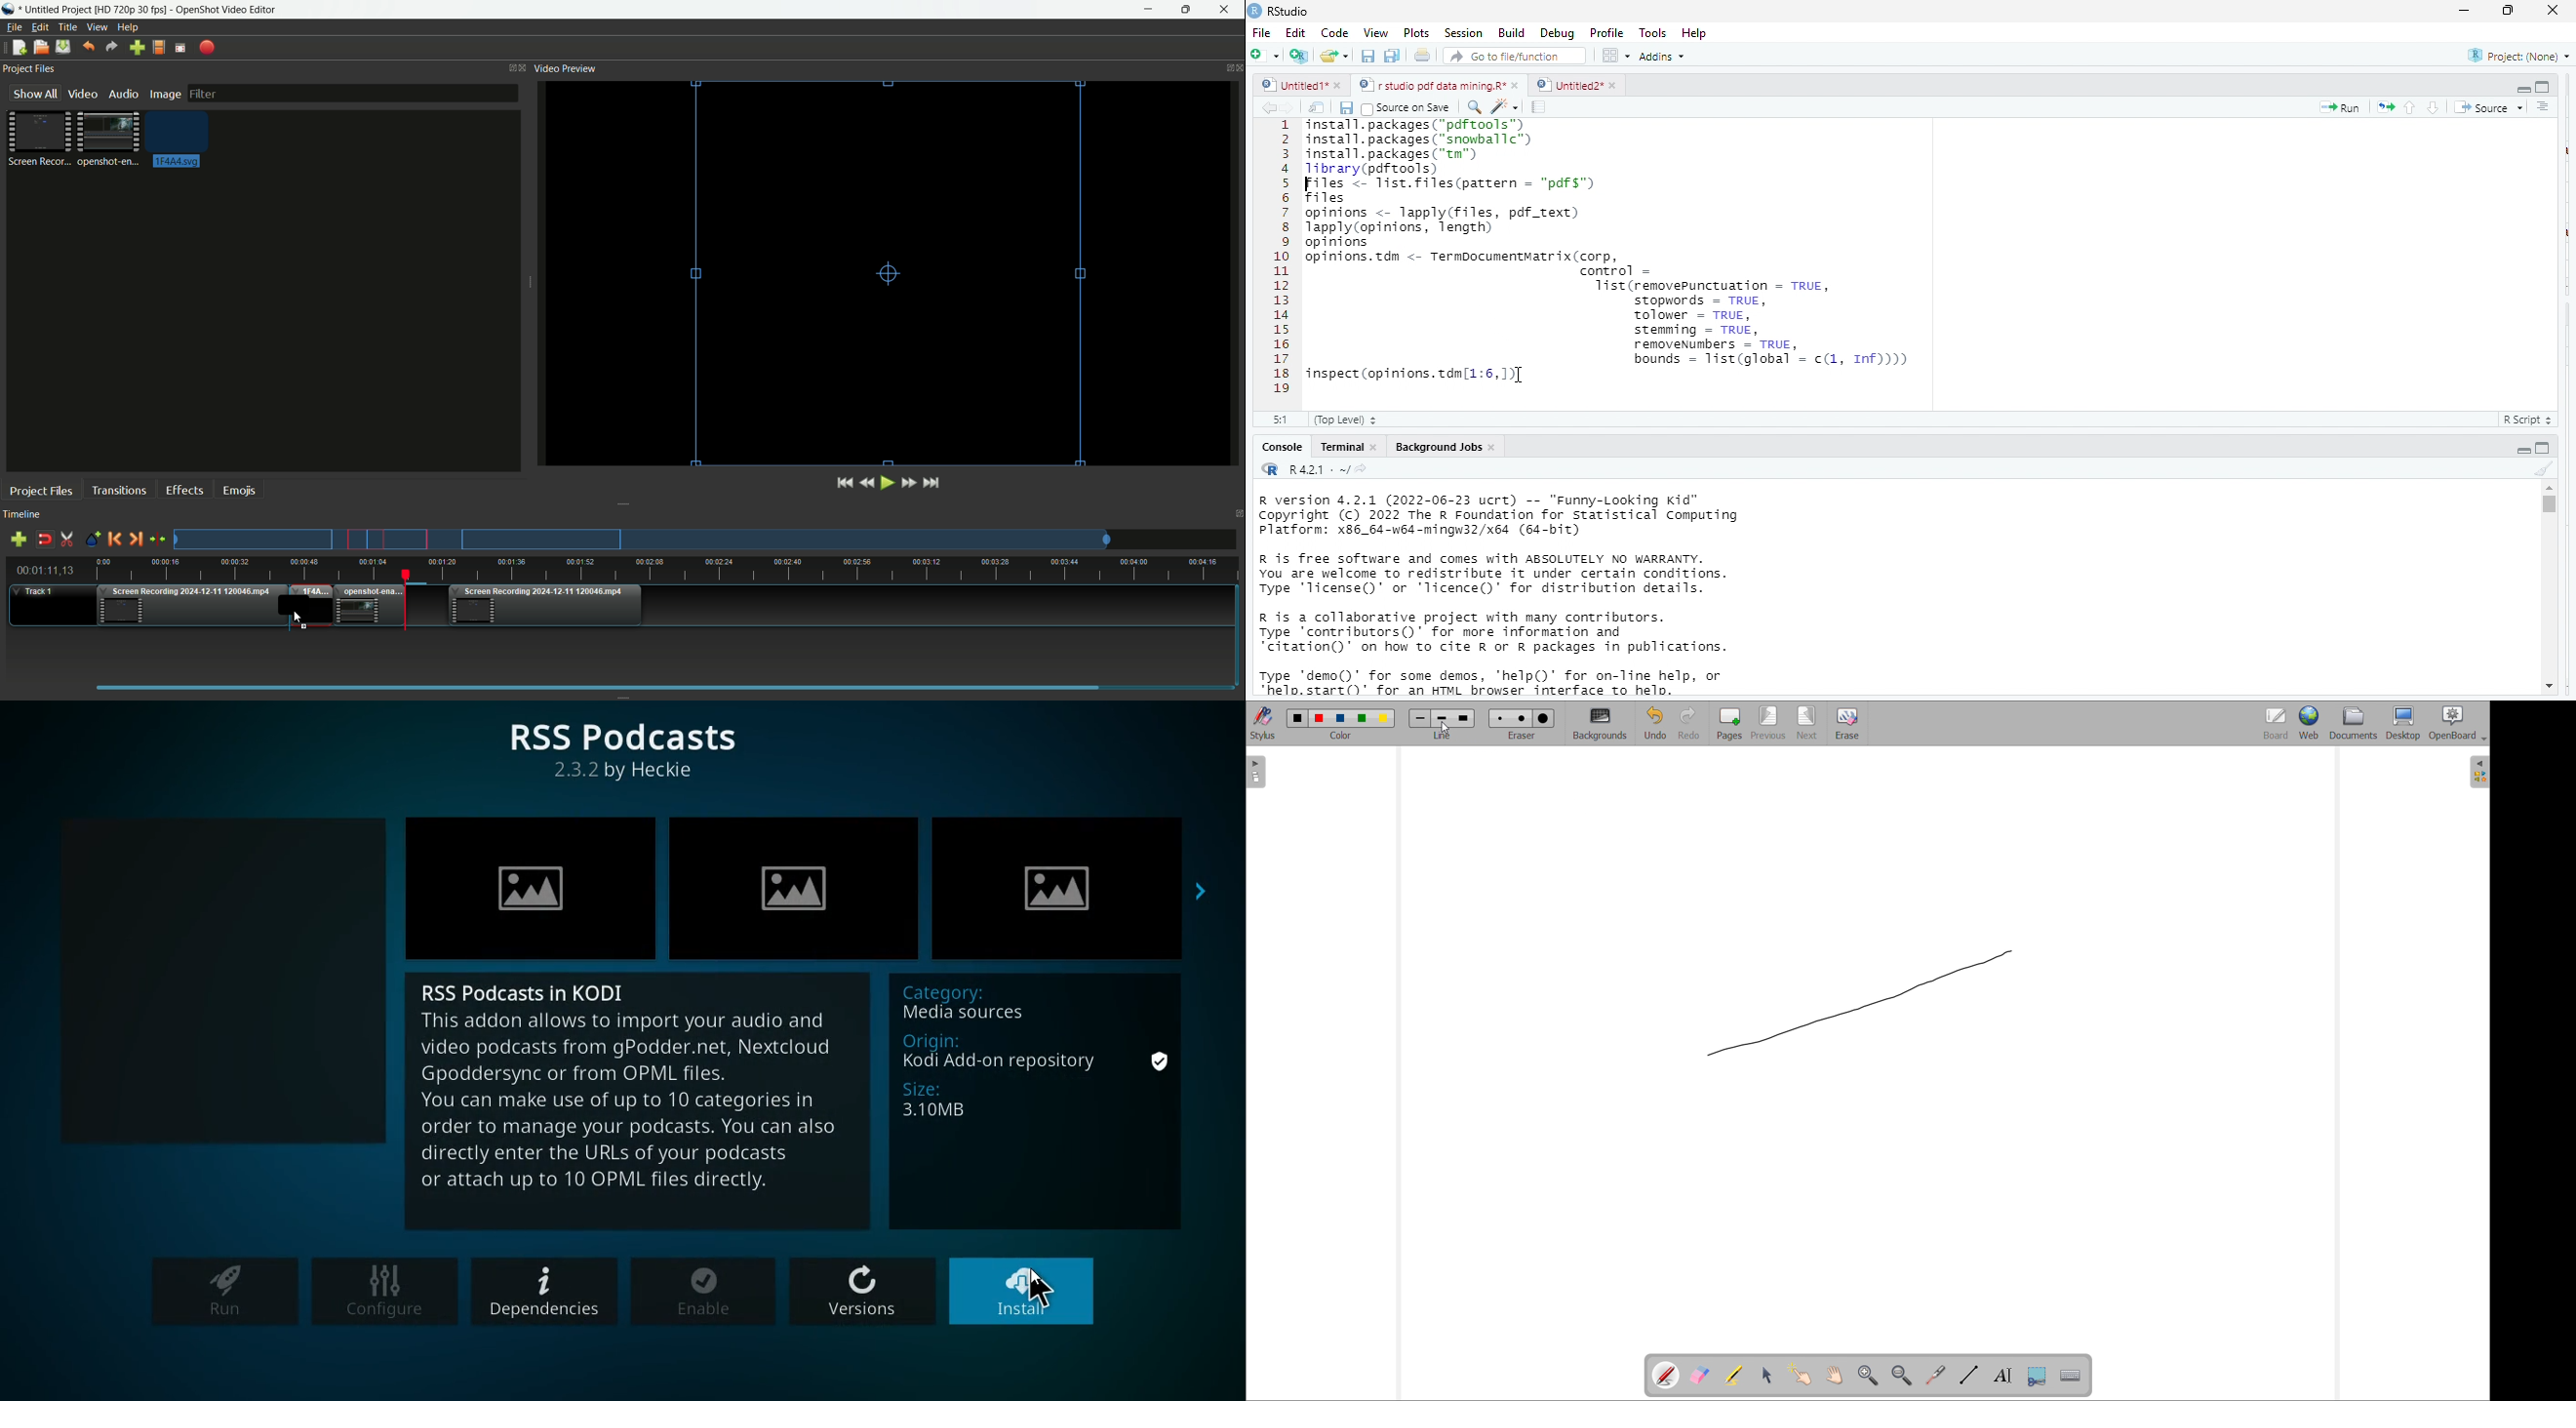 This screenshot has height=1428, width=2576. Describe the element at coordinates (2340, 107) in the screenshot. I see `run` at that location.